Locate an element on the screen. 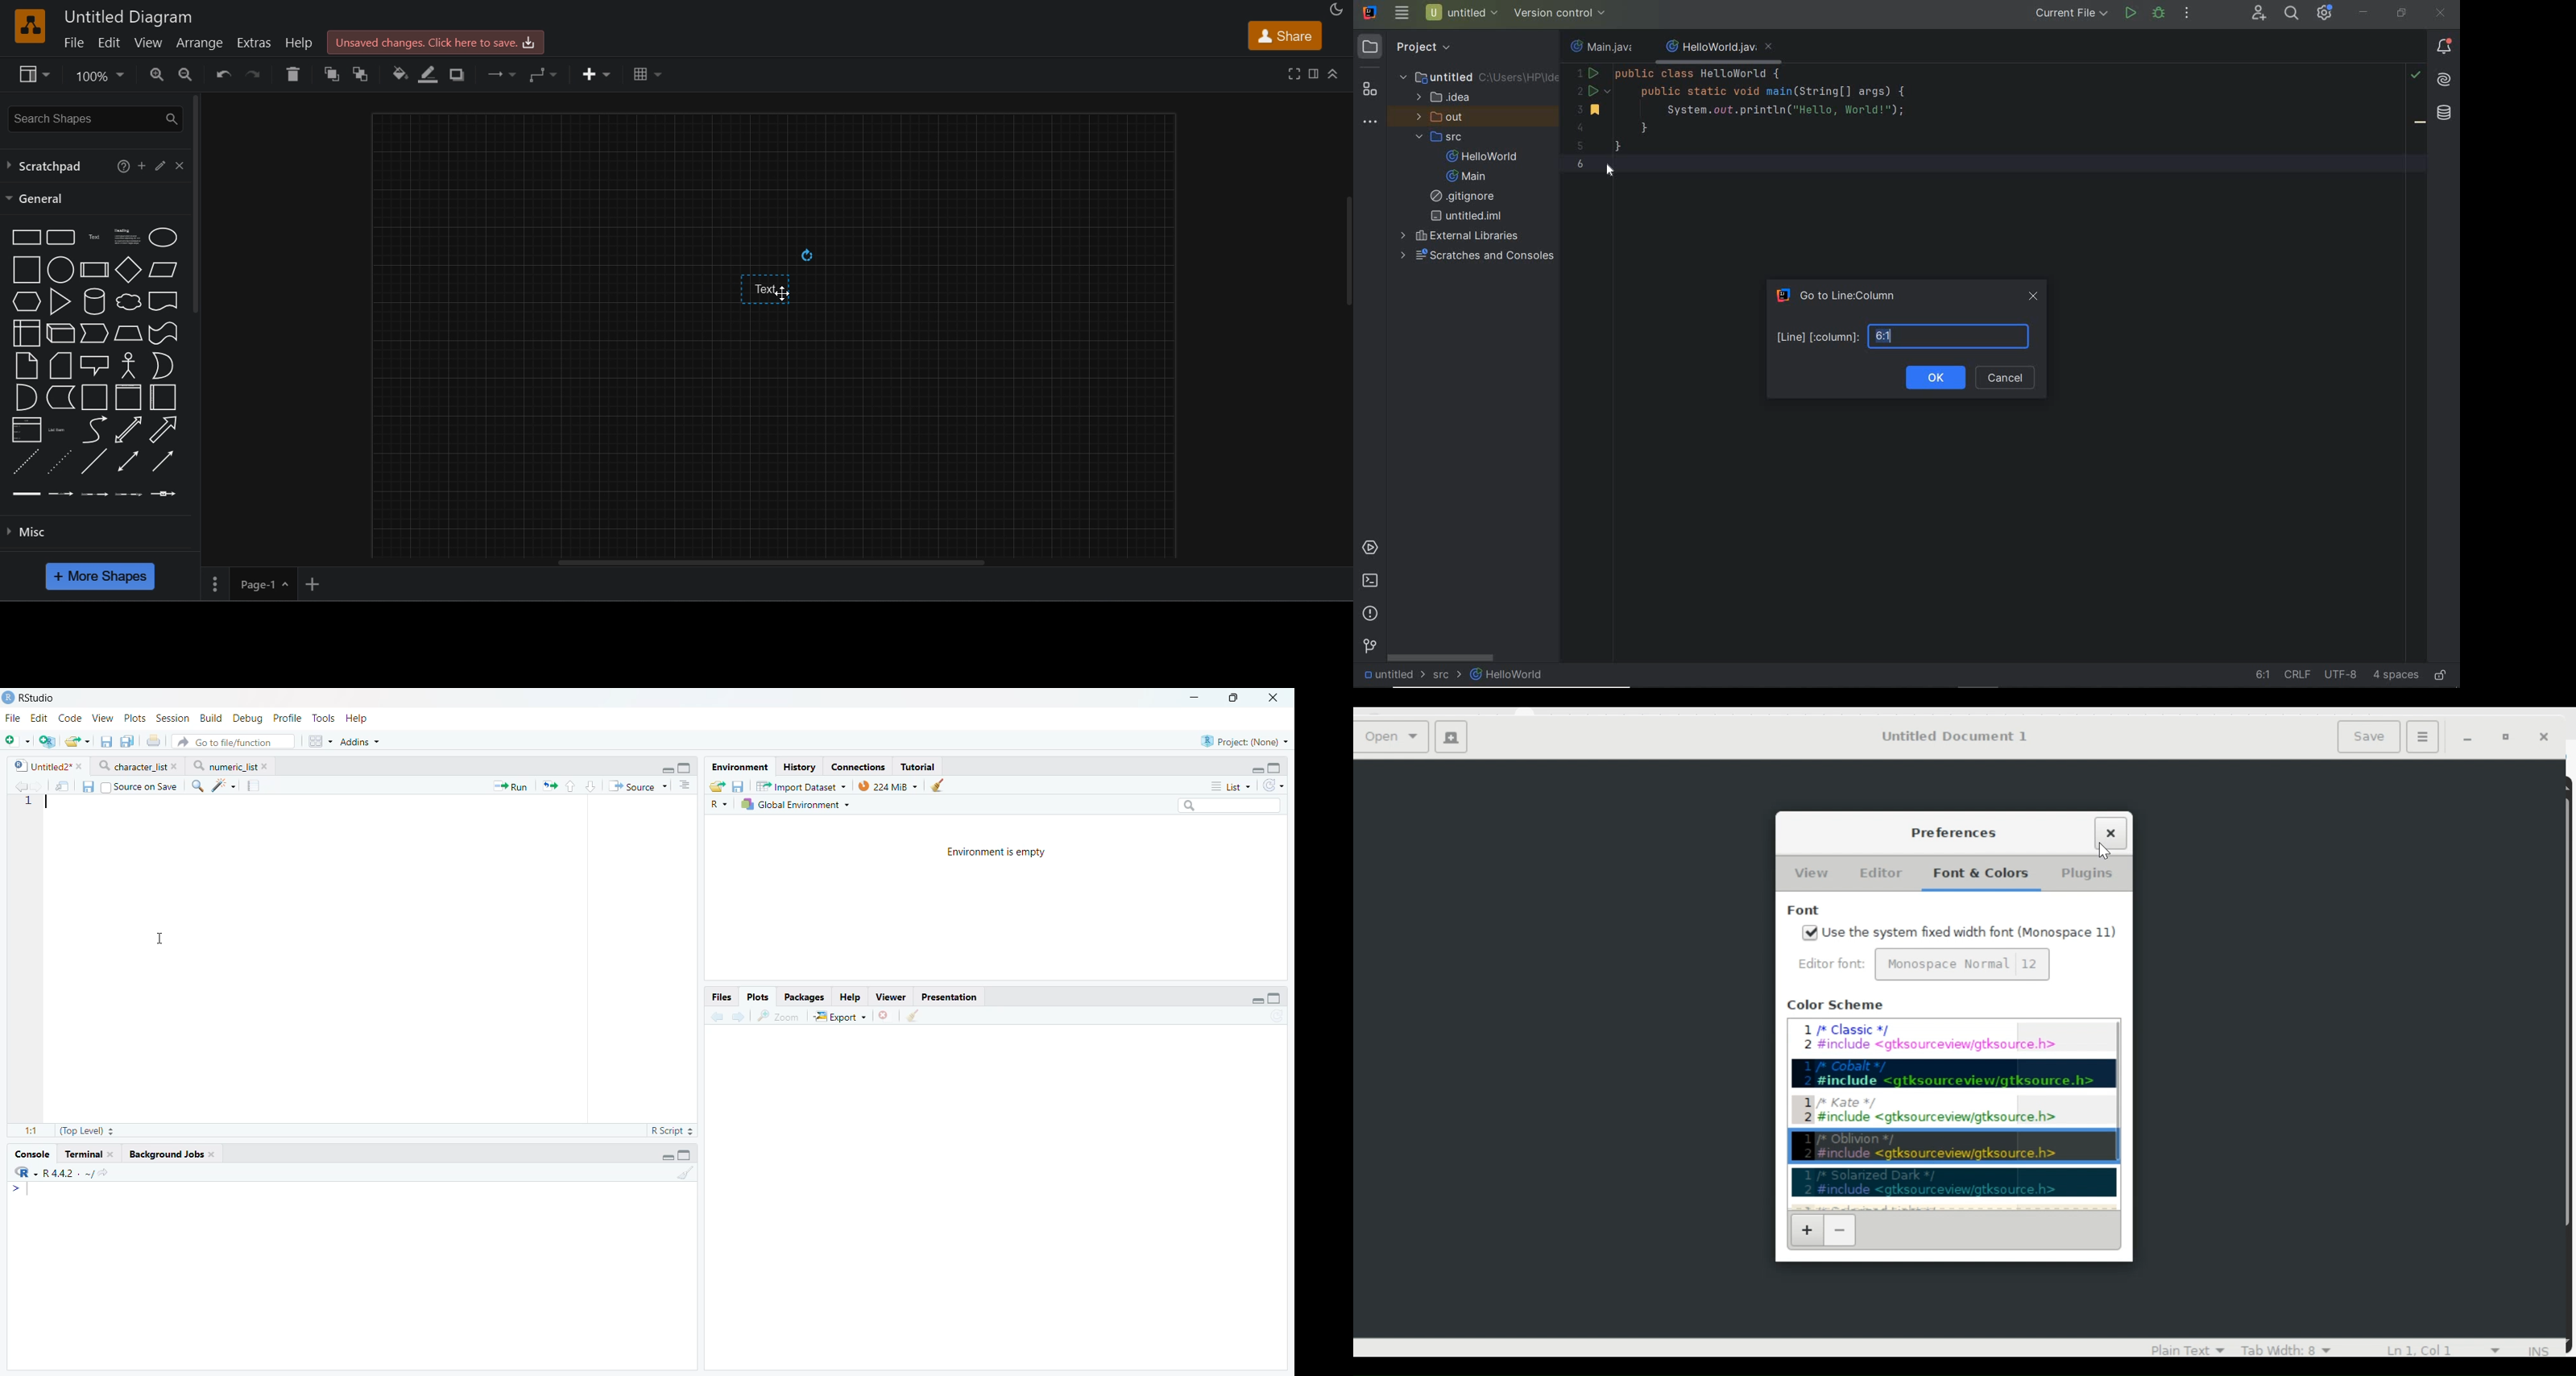 The width and height of the screenshot is (2576, 1400). Go to next source location is located at coordinates (38, 785).